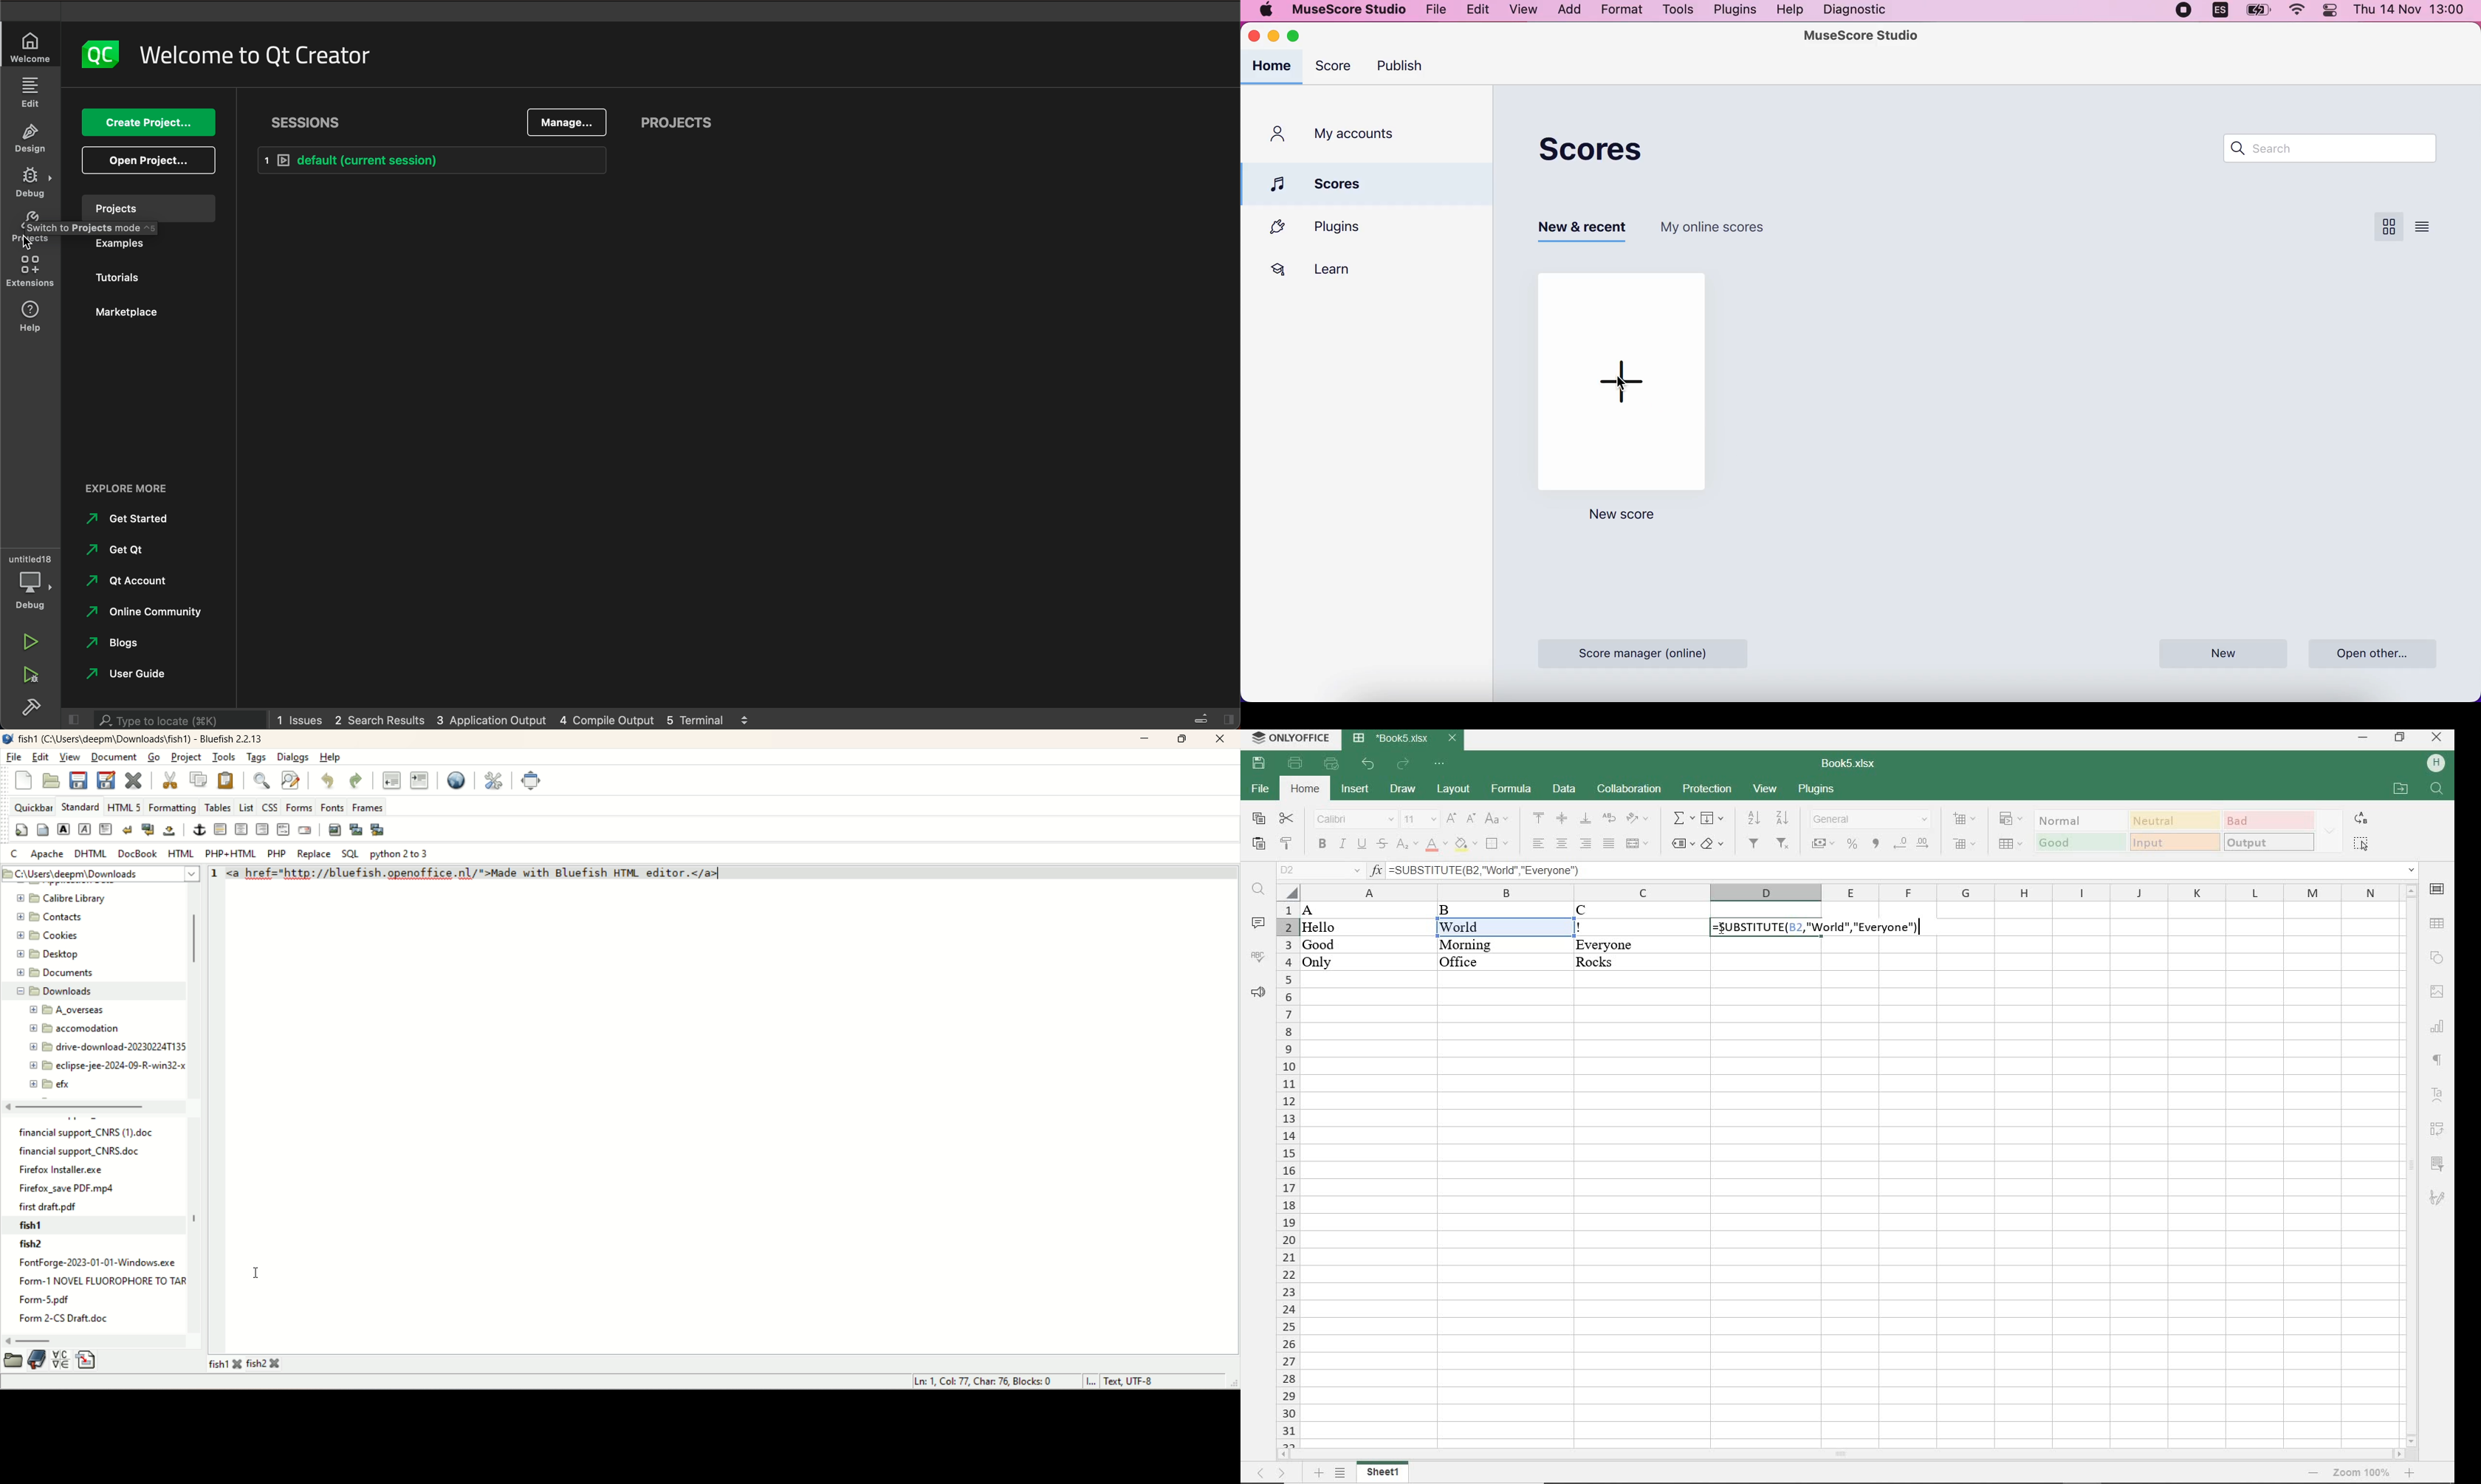 Image resolution: width=2492 pixels, height=1484 pixels. I want to click on preview in browse, so click(456, 779).